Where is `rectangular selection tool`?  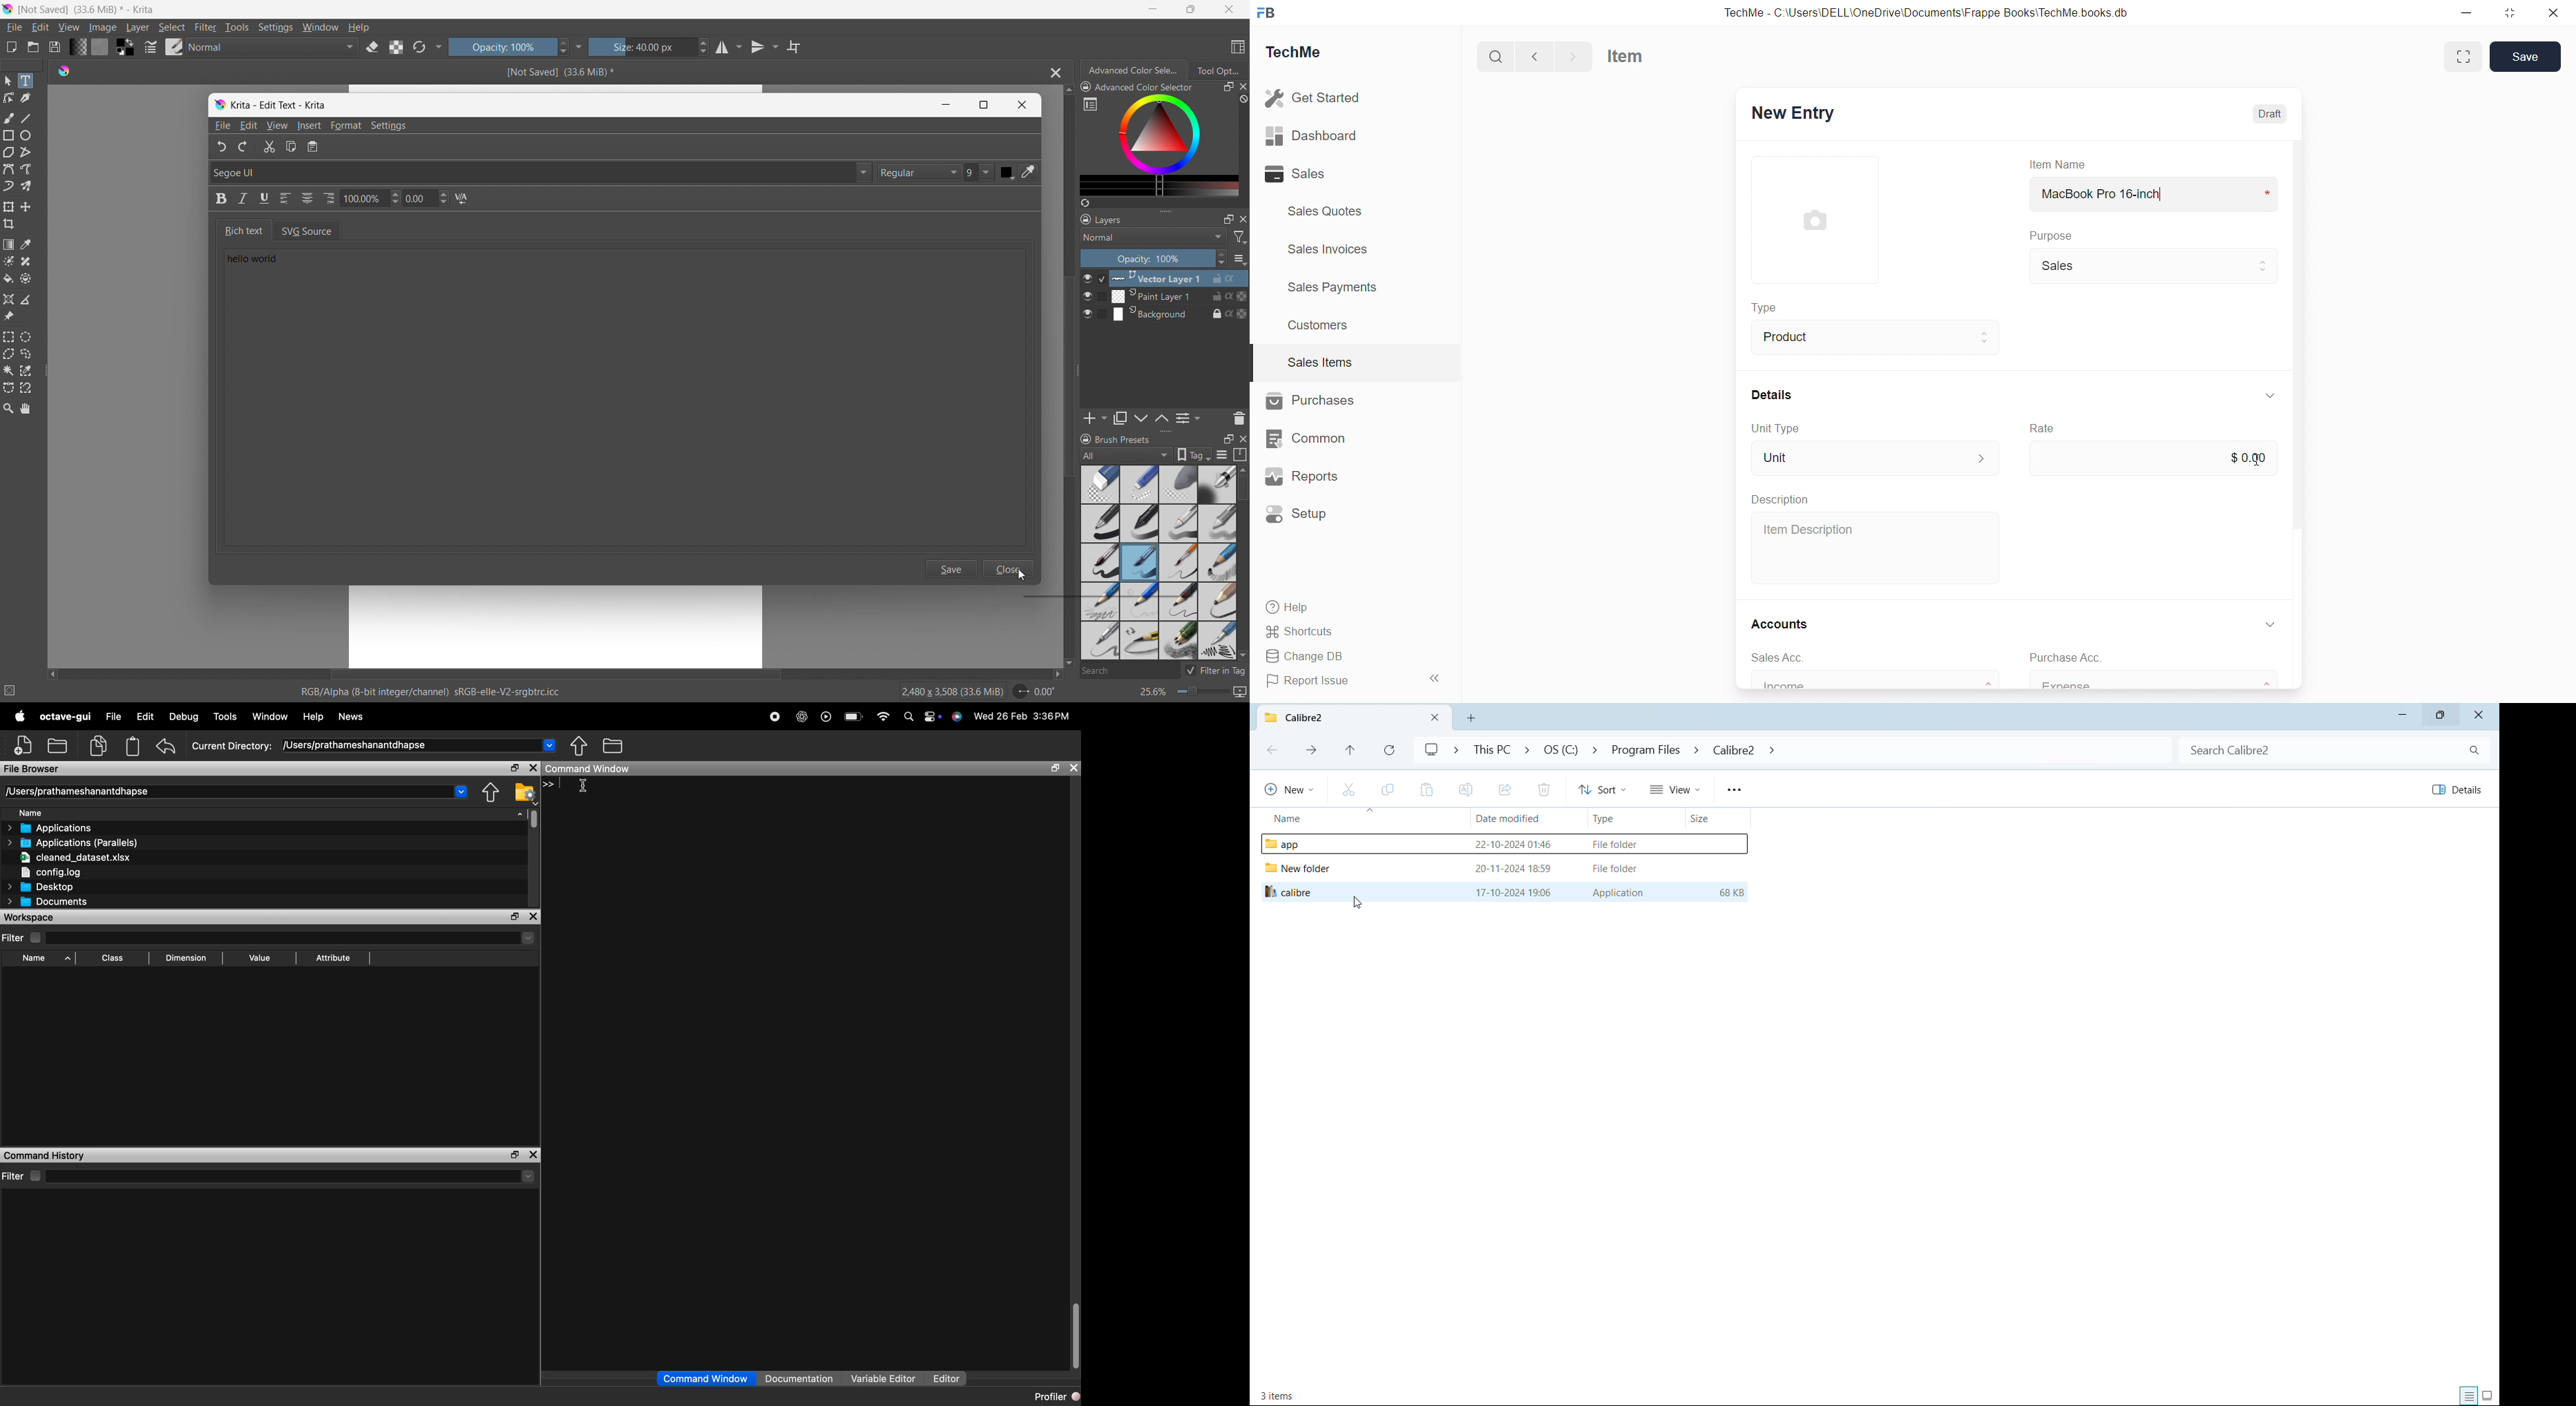
rectangular selection tool is located at coordinates (8, 337).